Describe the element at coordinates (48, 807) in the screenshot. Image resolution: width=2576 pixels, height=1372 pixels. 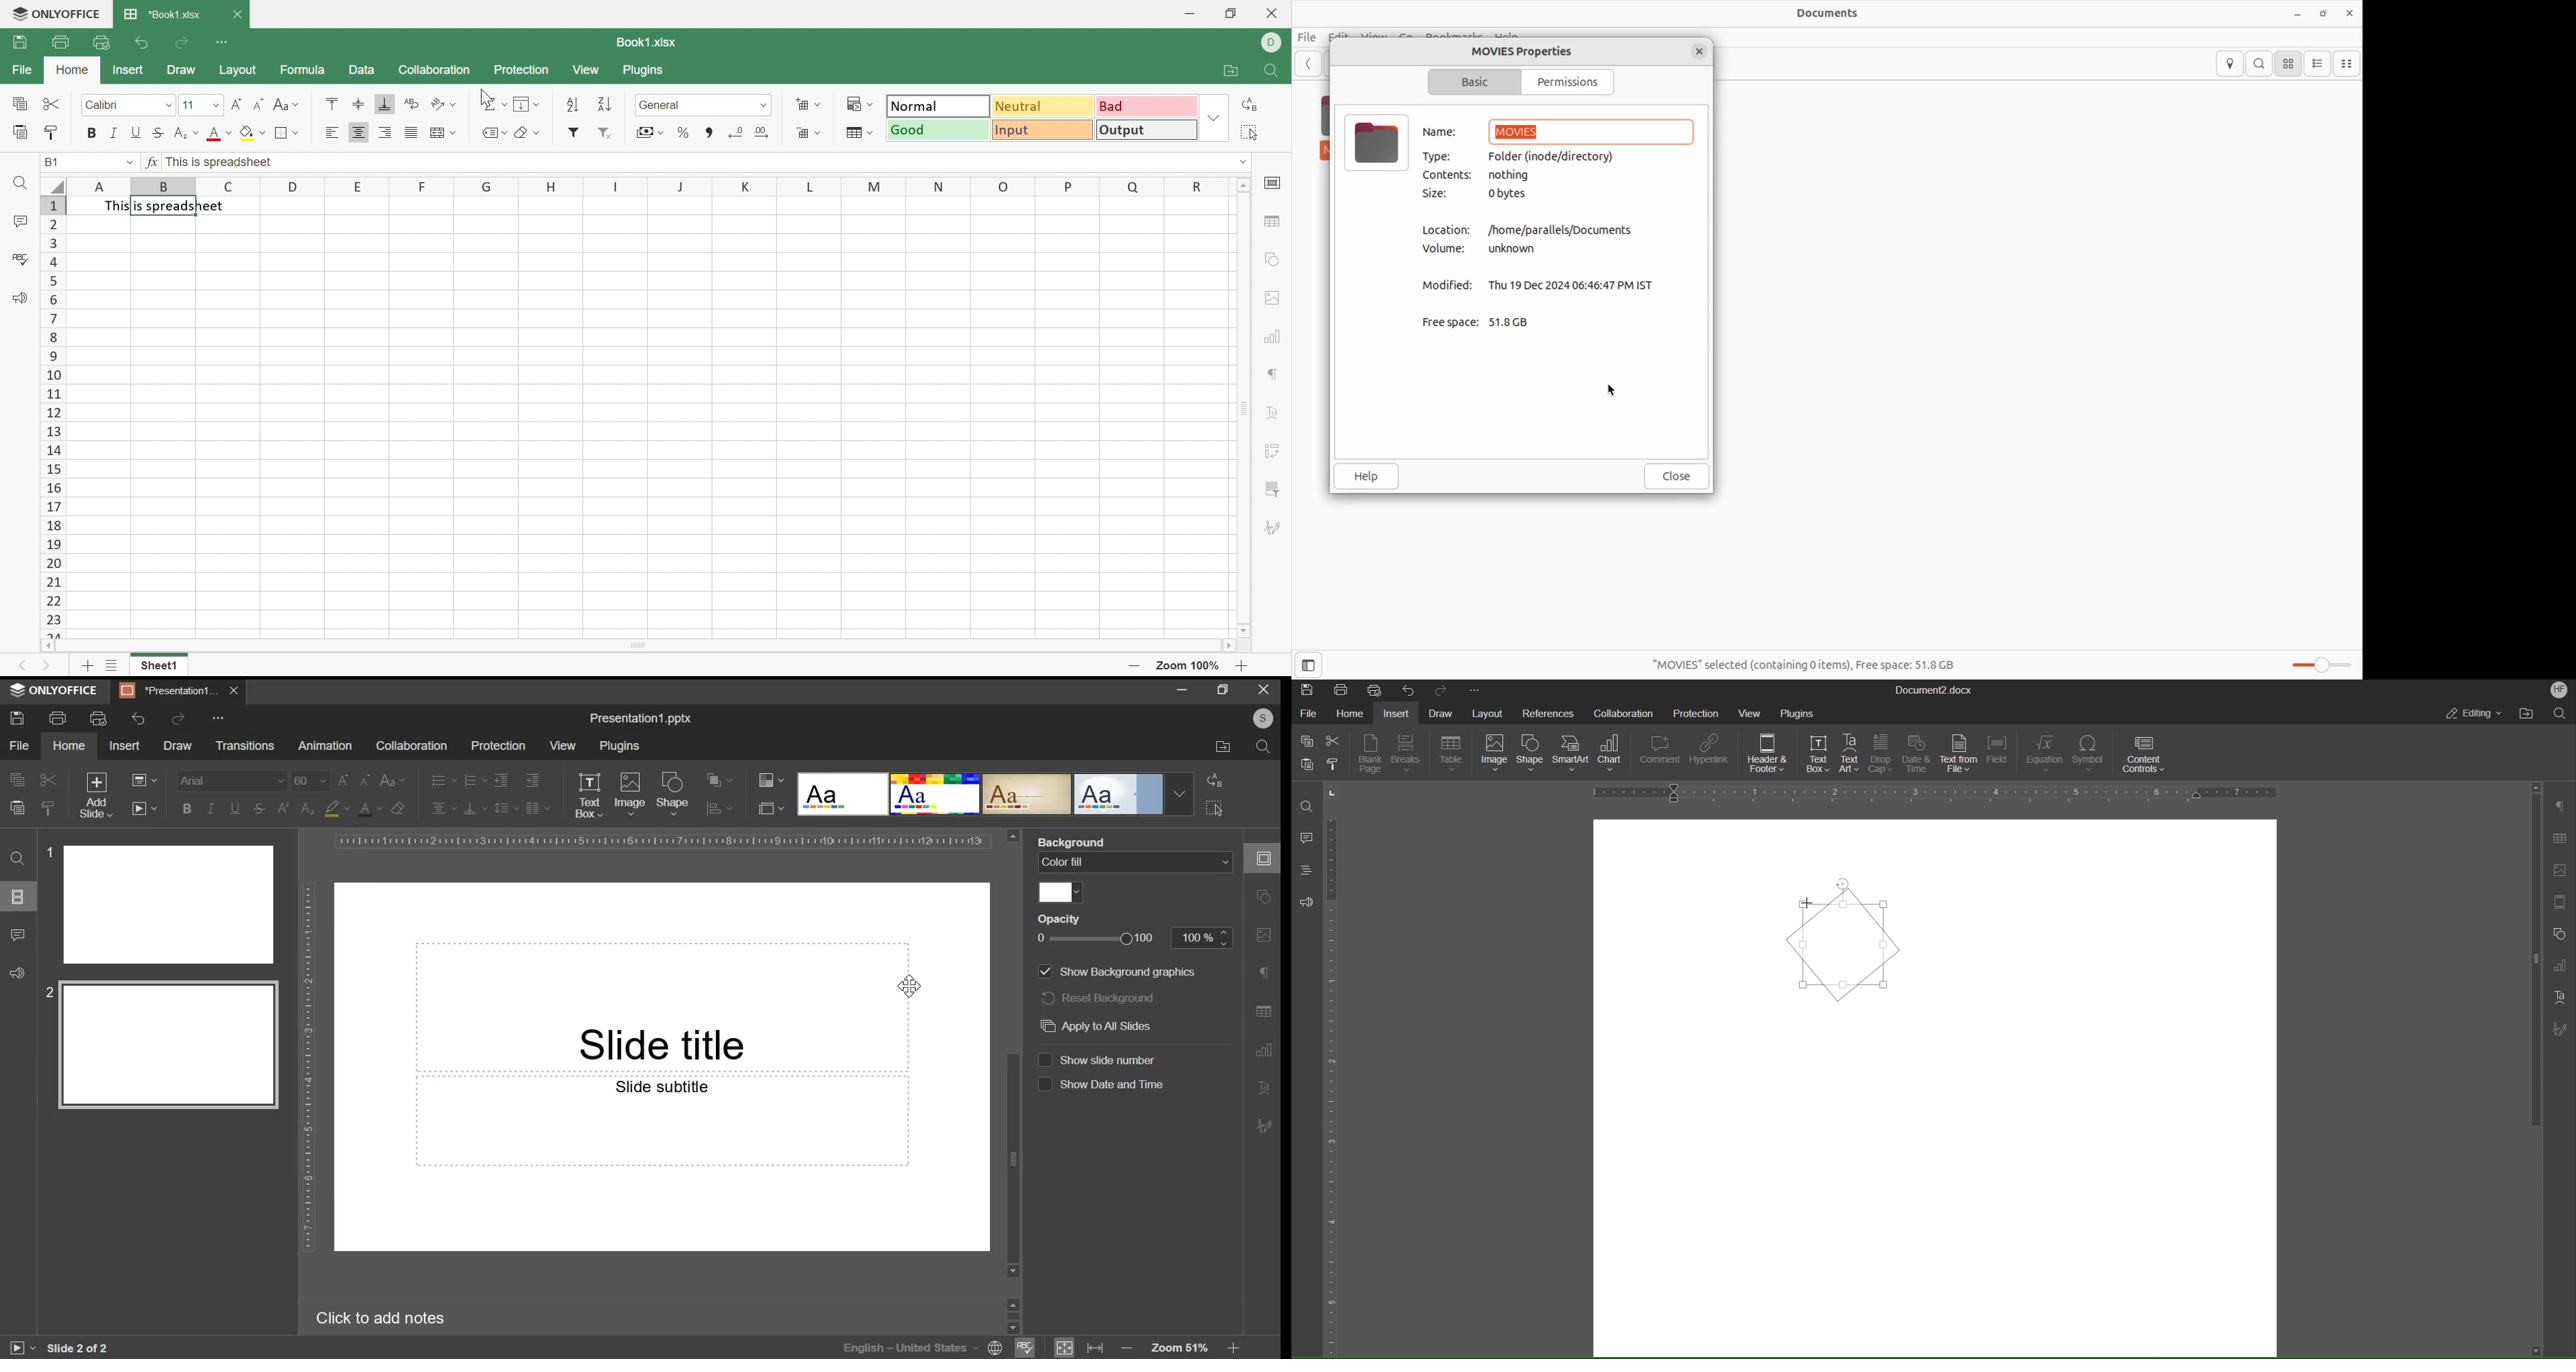
I see `clear style` at that location.